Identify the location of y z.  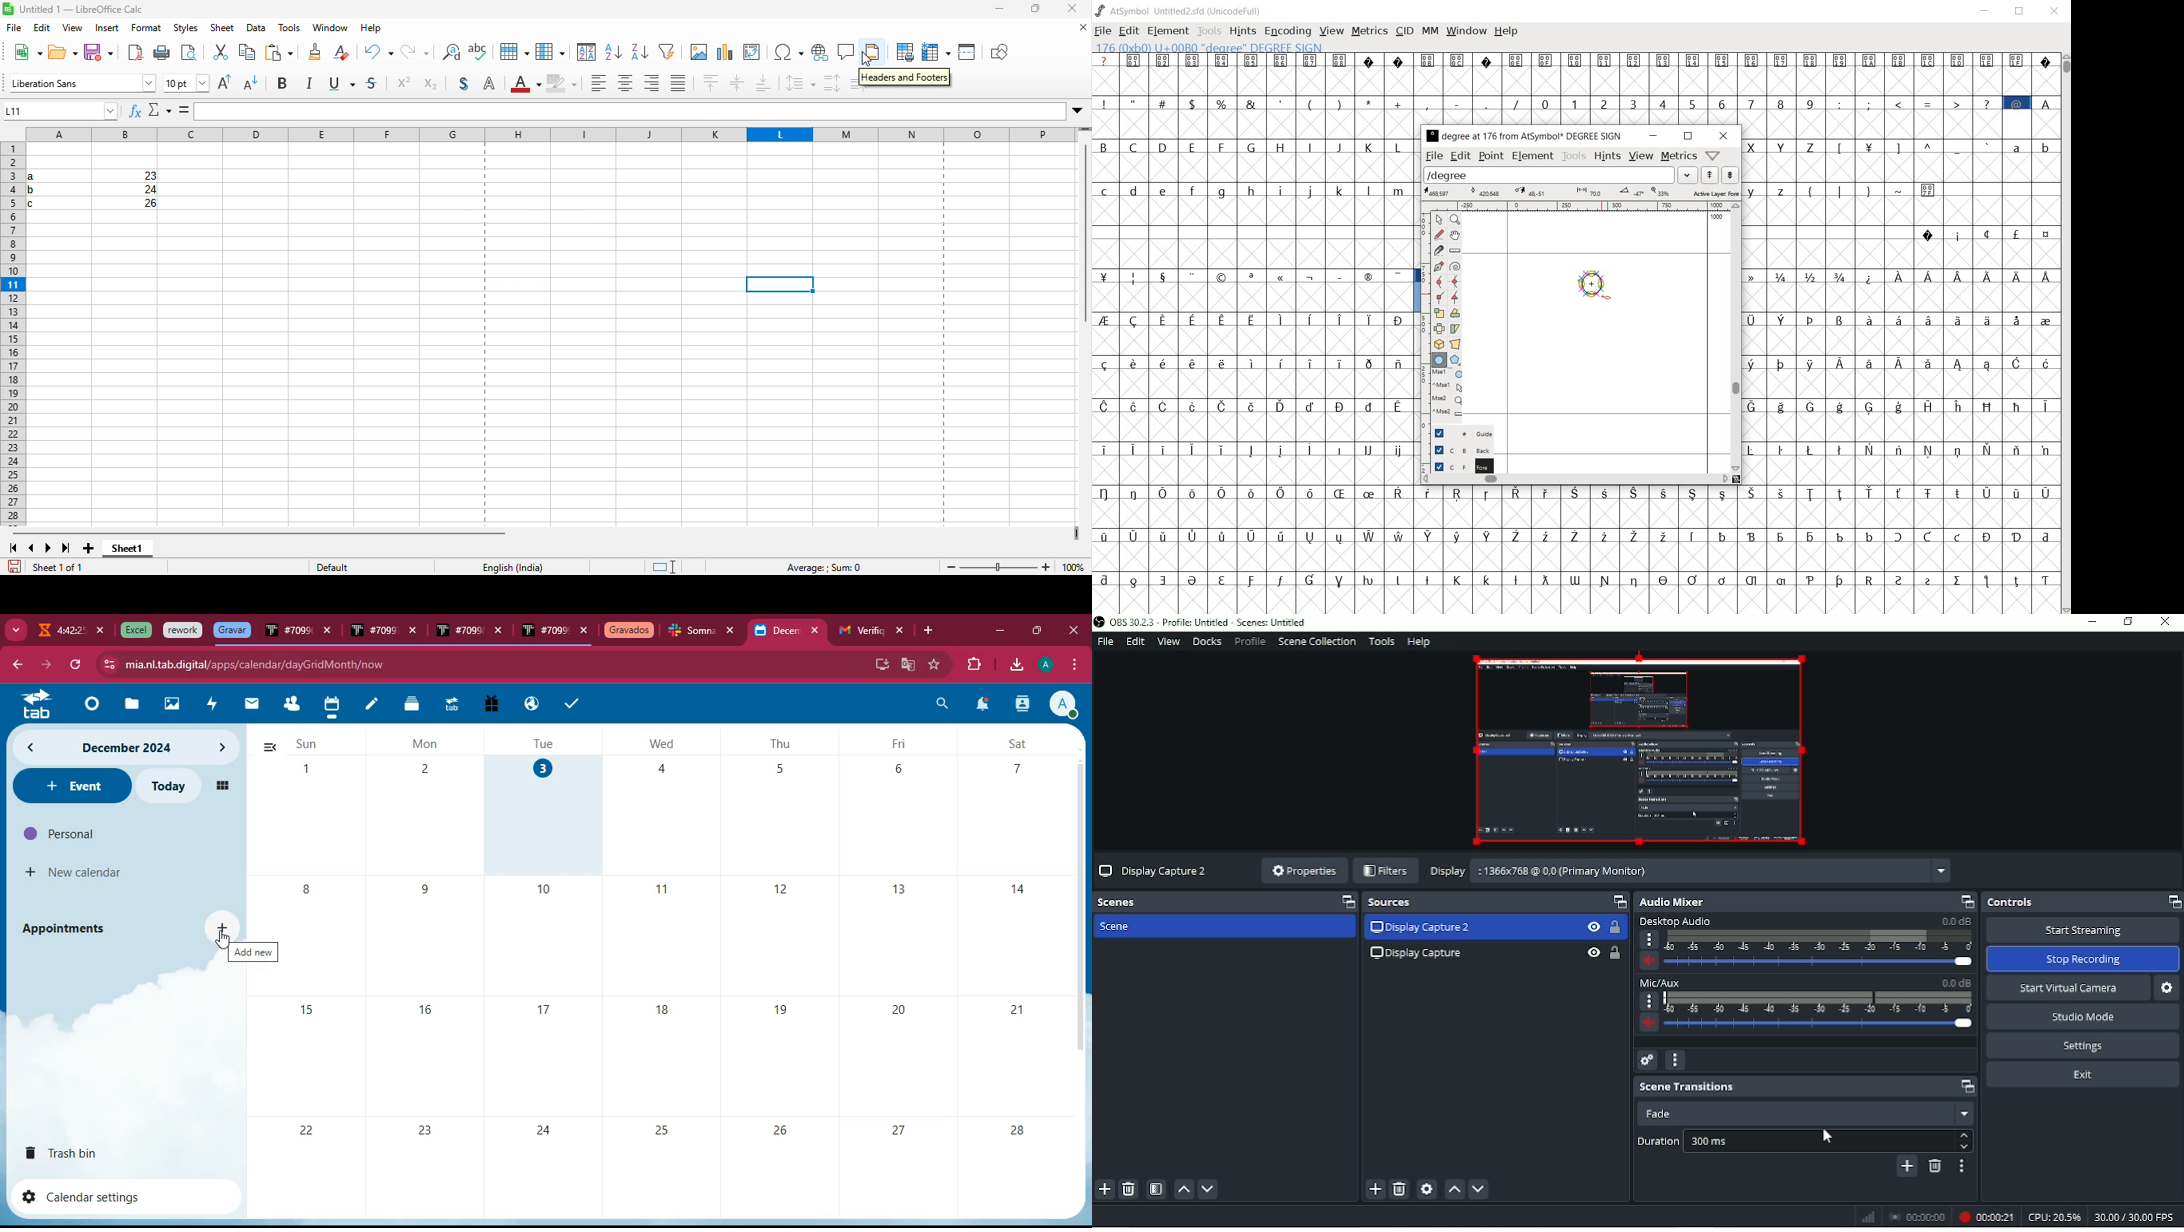
(1769, 190).